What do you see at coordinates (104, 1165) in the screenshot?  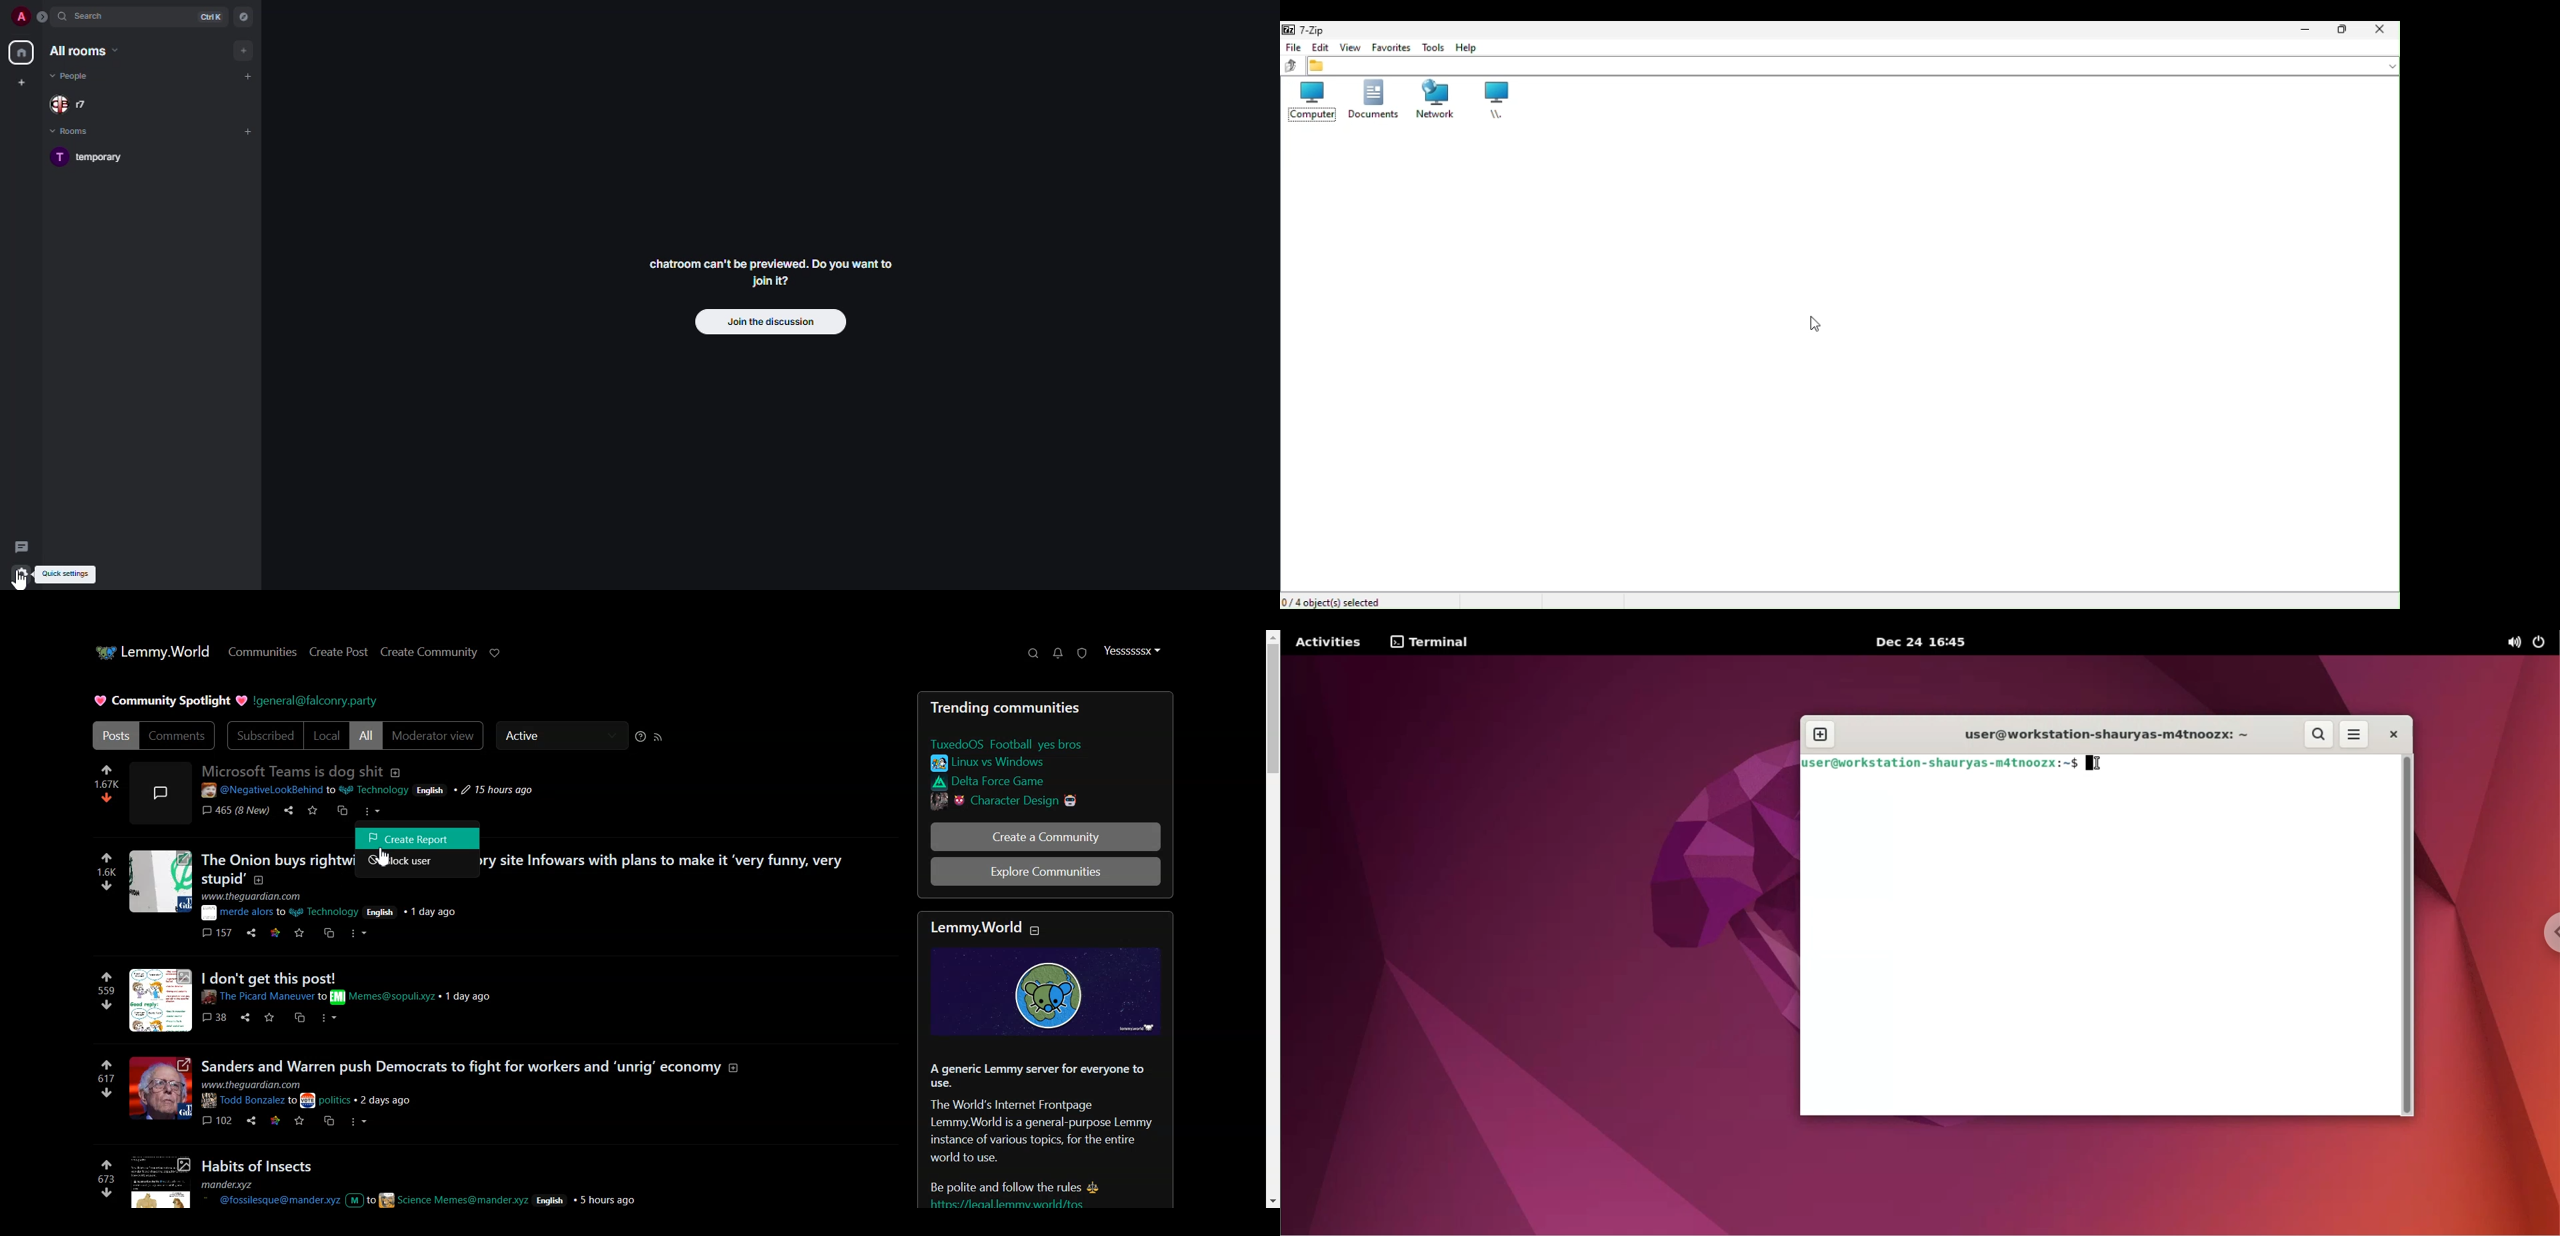 I see `like` at bounding box center [104, 1165].